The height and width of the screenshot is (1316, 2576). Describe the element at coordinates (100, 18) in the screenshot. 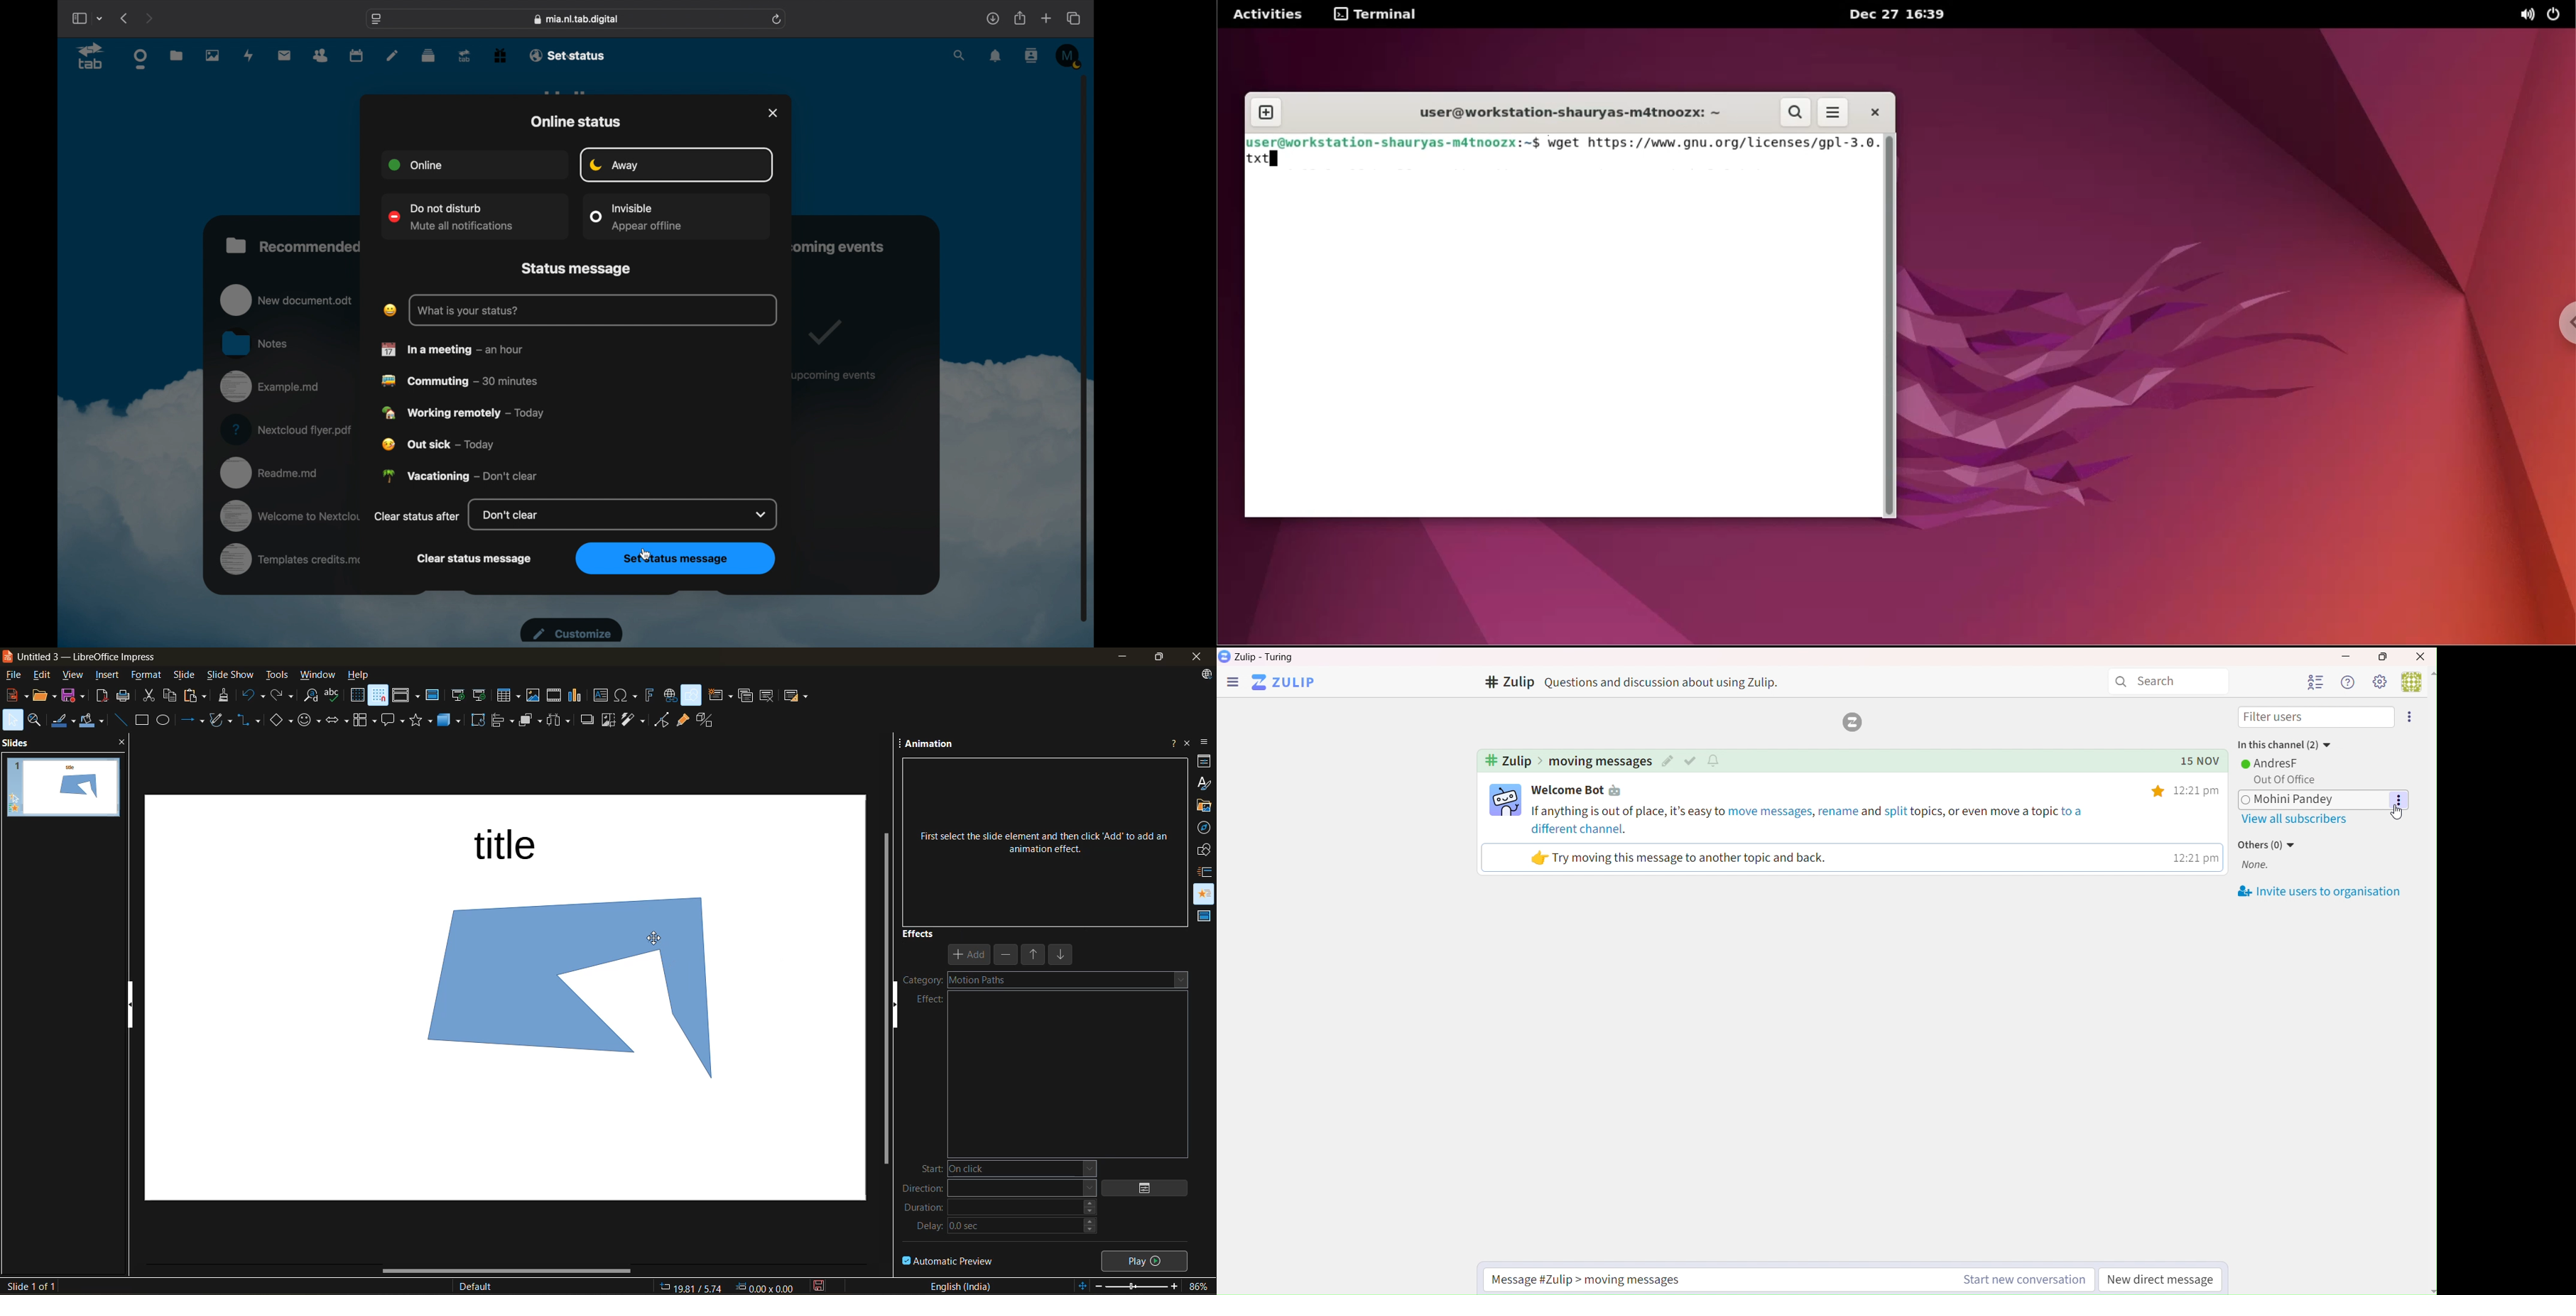

I see `tab group picker` at that location.